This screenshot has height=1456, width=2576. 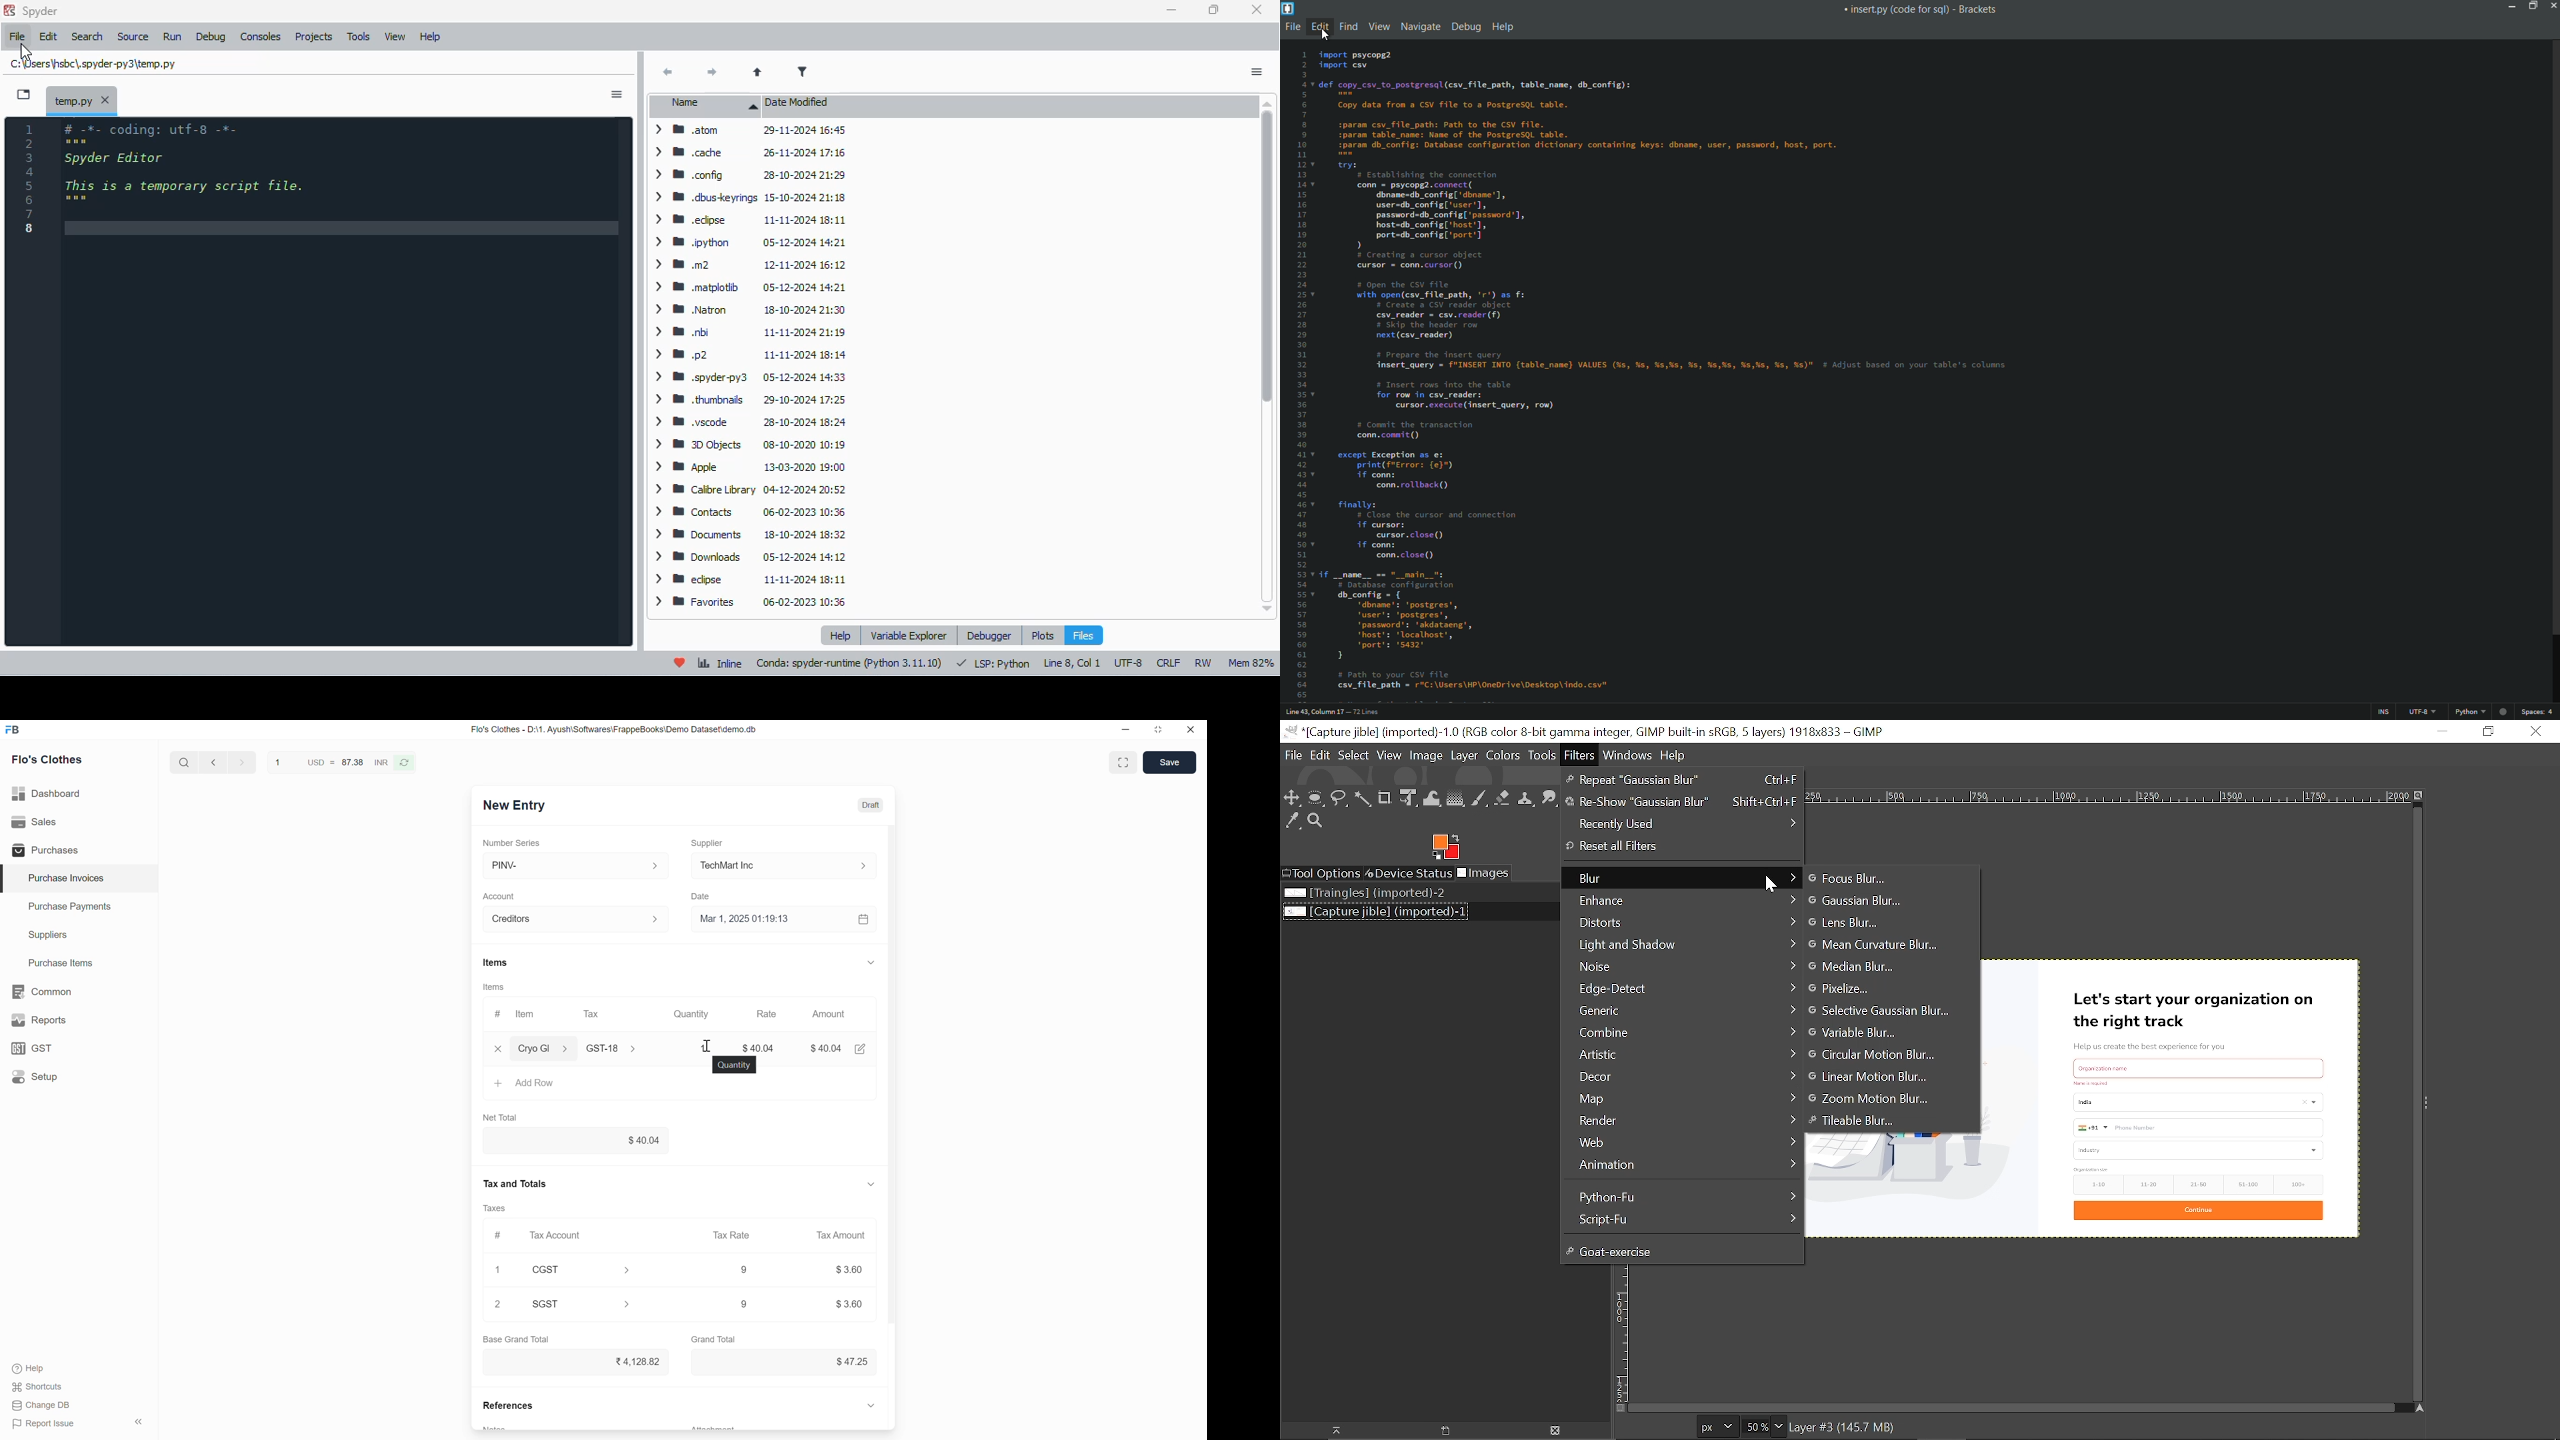 I want to click on Flo's Clothes - D:\1. Ayush\Softwares\FrappeBooks\Demo Dataset\demo.db, so click(x=613, y=730).